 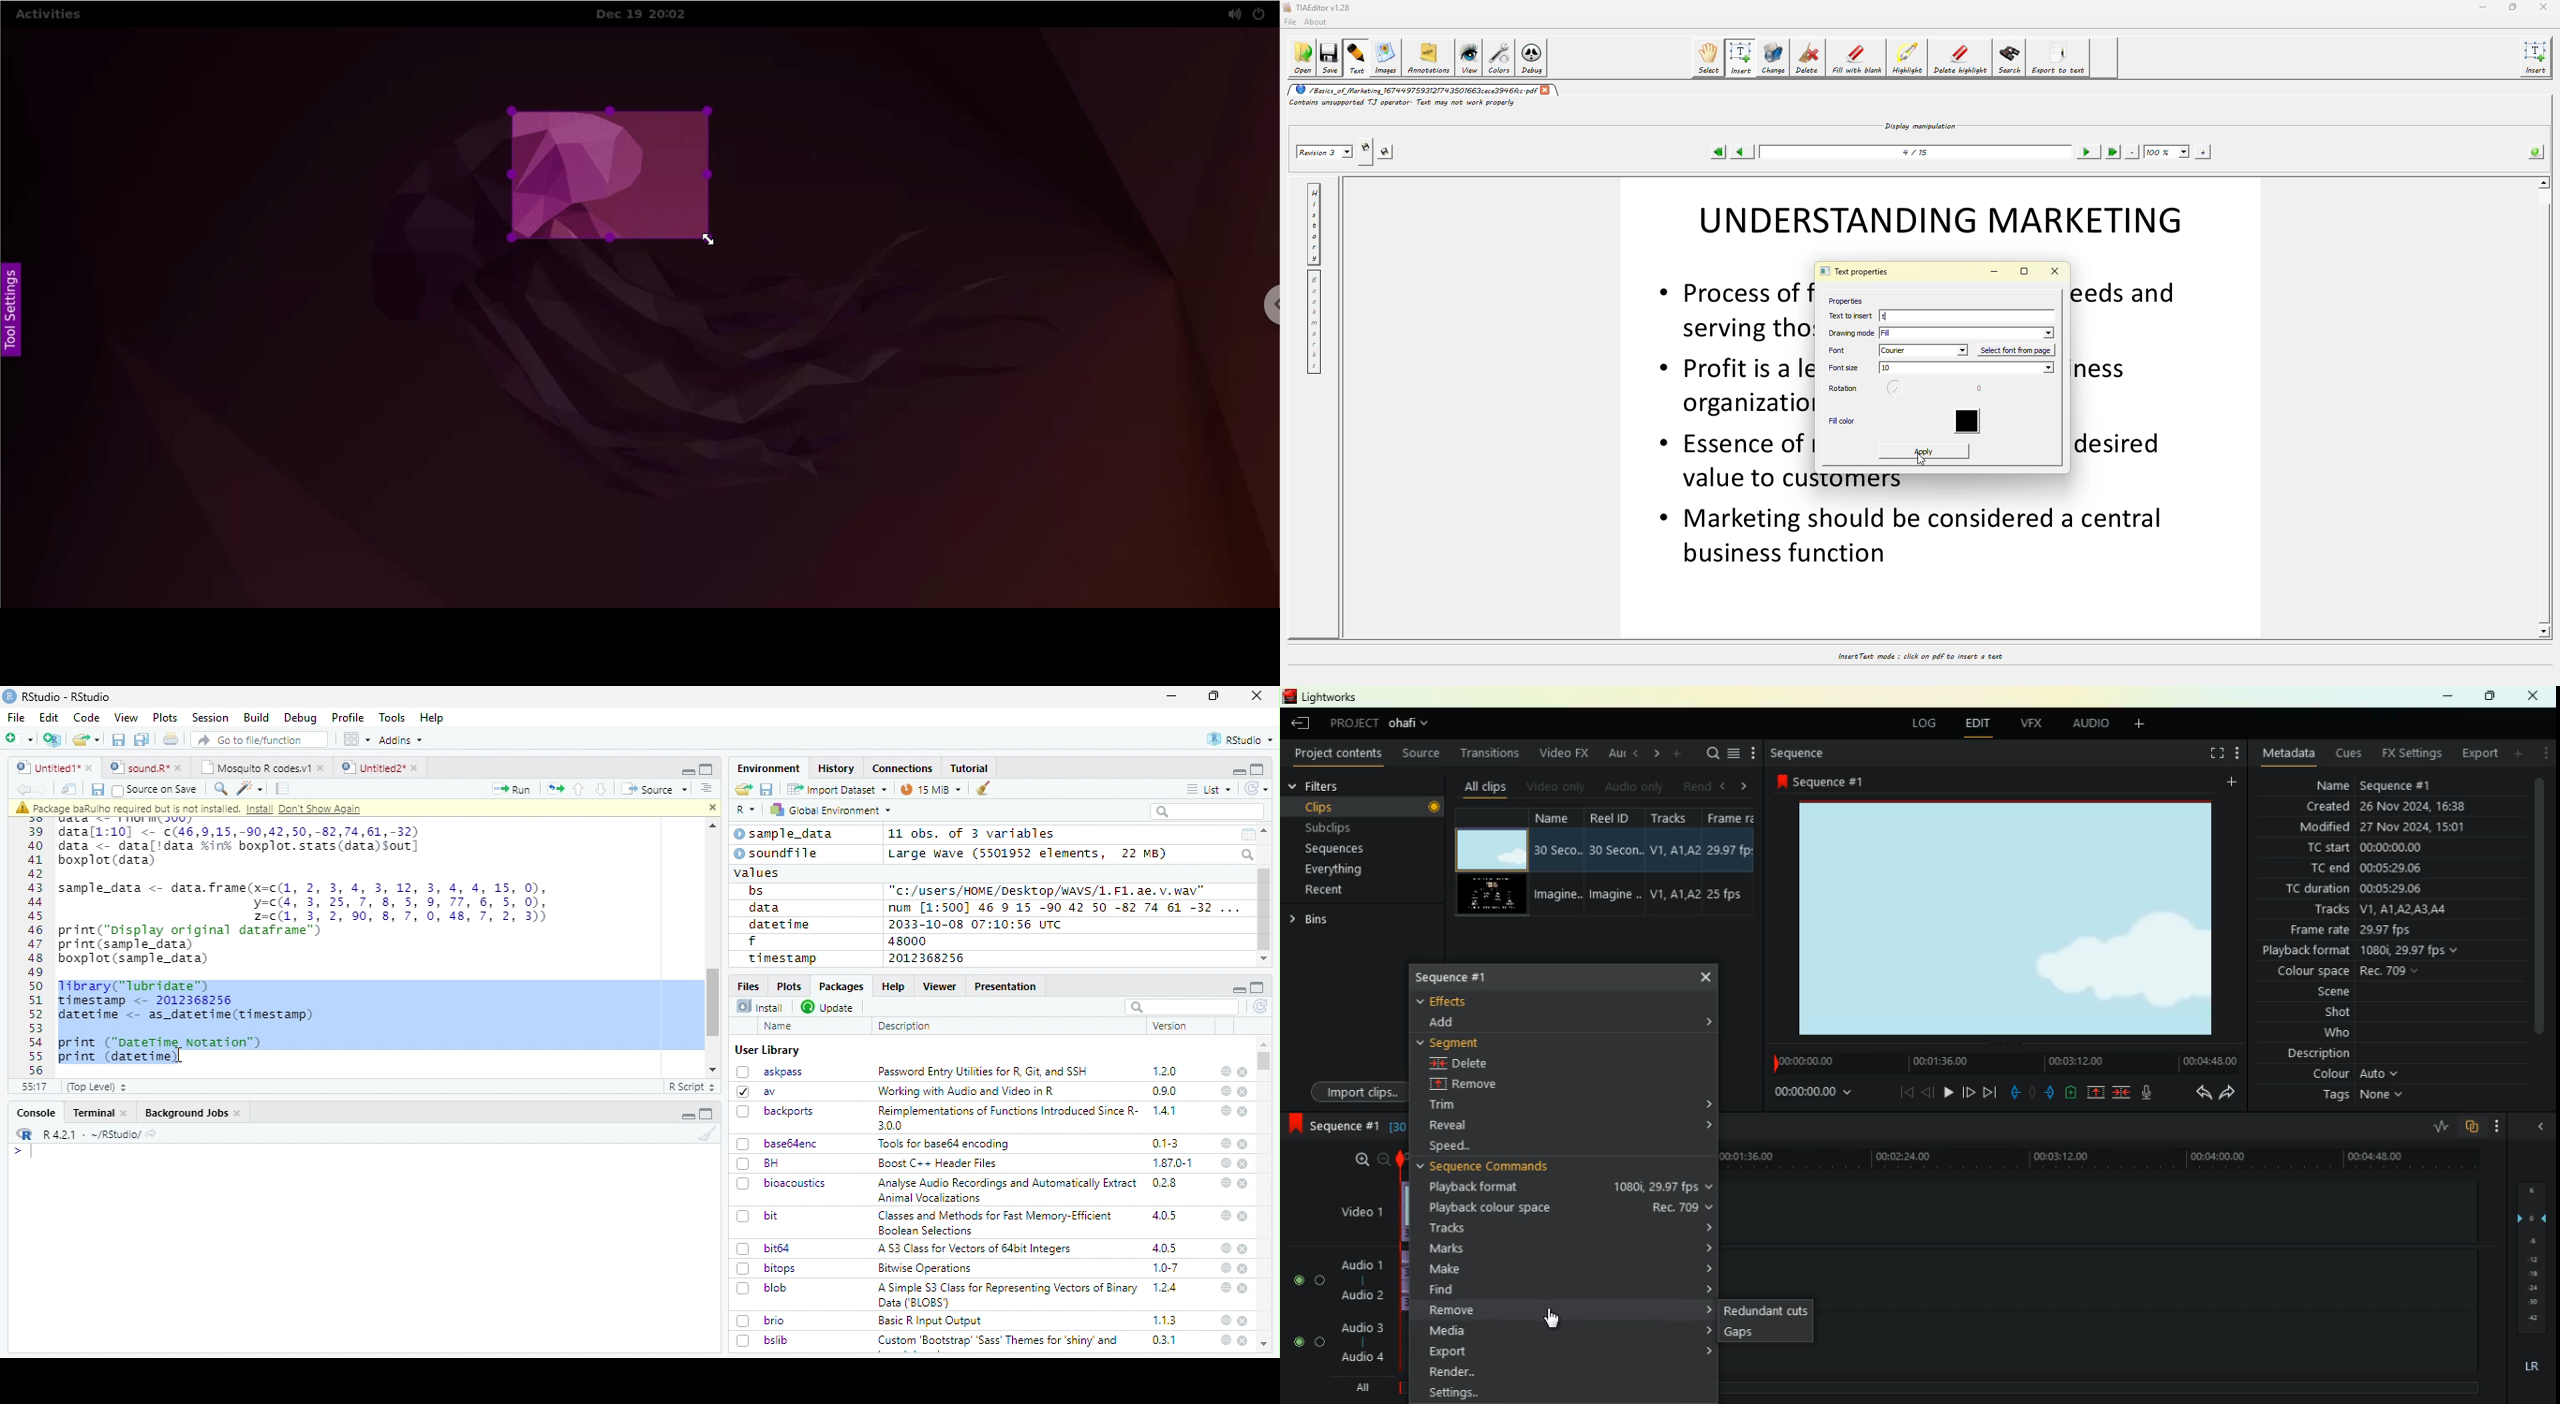 I want to click on Settings, so click(x=1564, y=1395).